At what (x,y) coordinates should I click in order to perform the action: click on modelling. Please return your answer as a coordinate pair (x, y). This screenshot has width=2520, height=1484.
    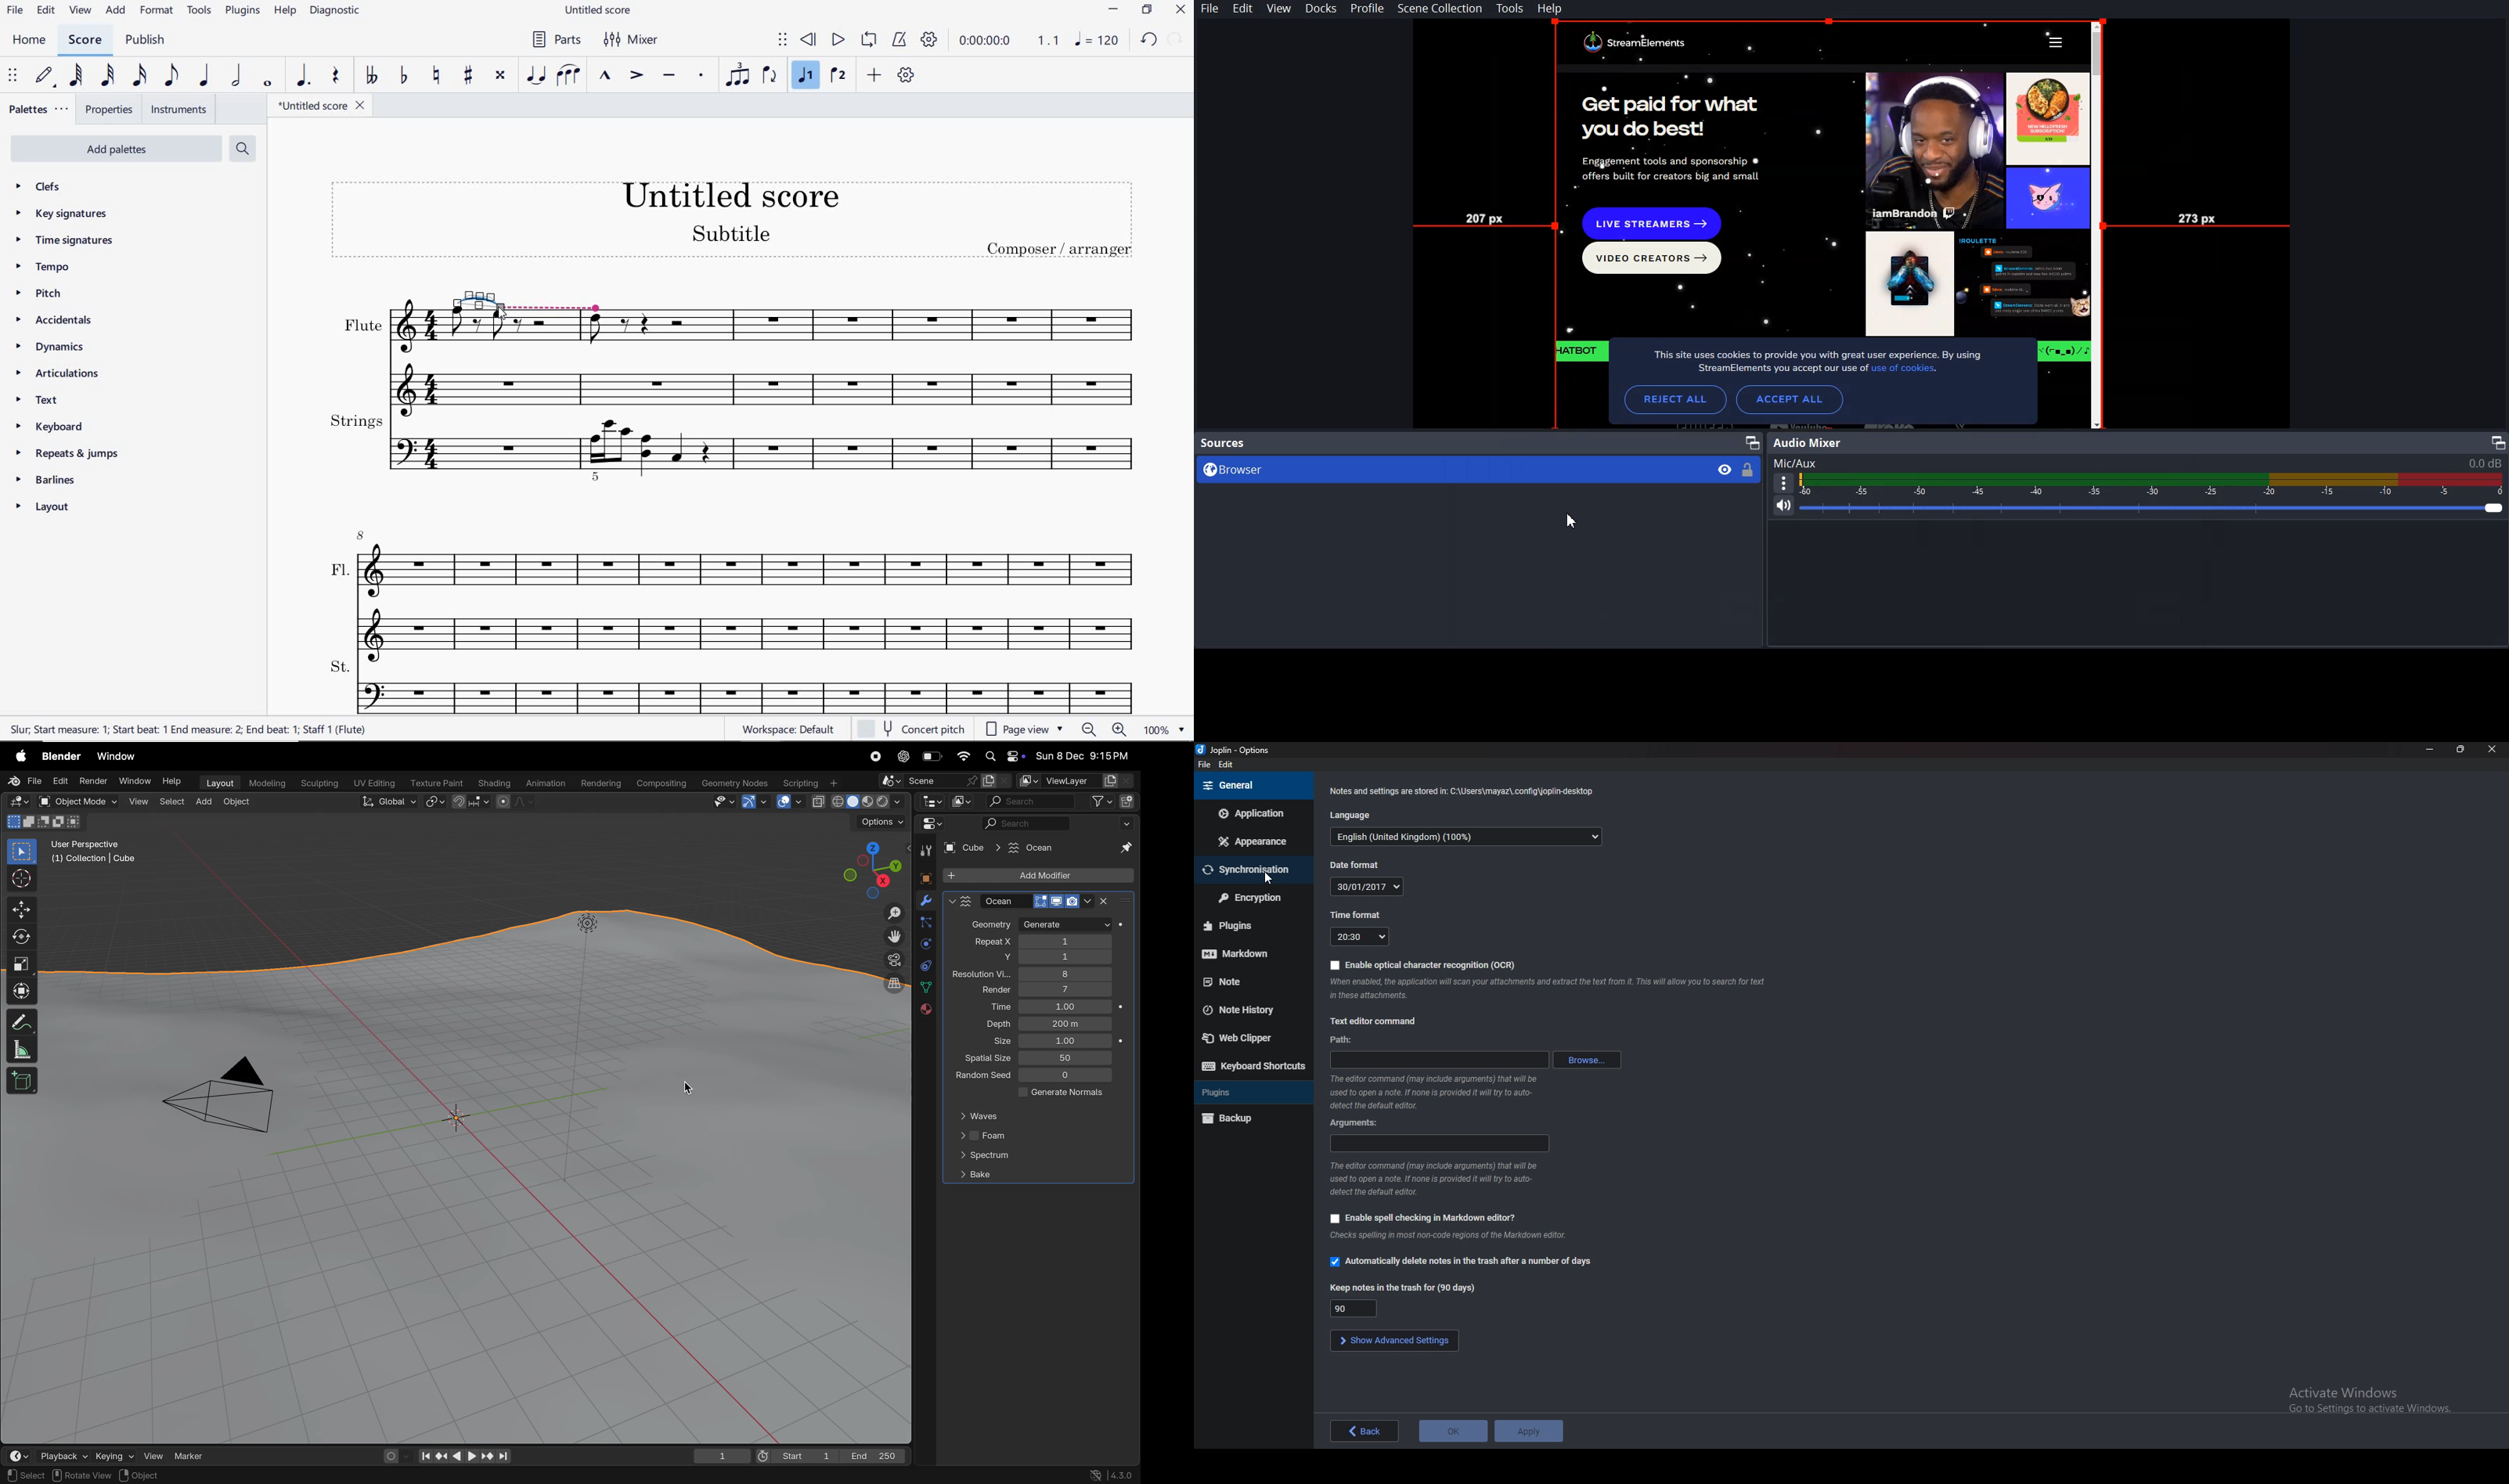
    Looking at the image, I should click on (268, 782).